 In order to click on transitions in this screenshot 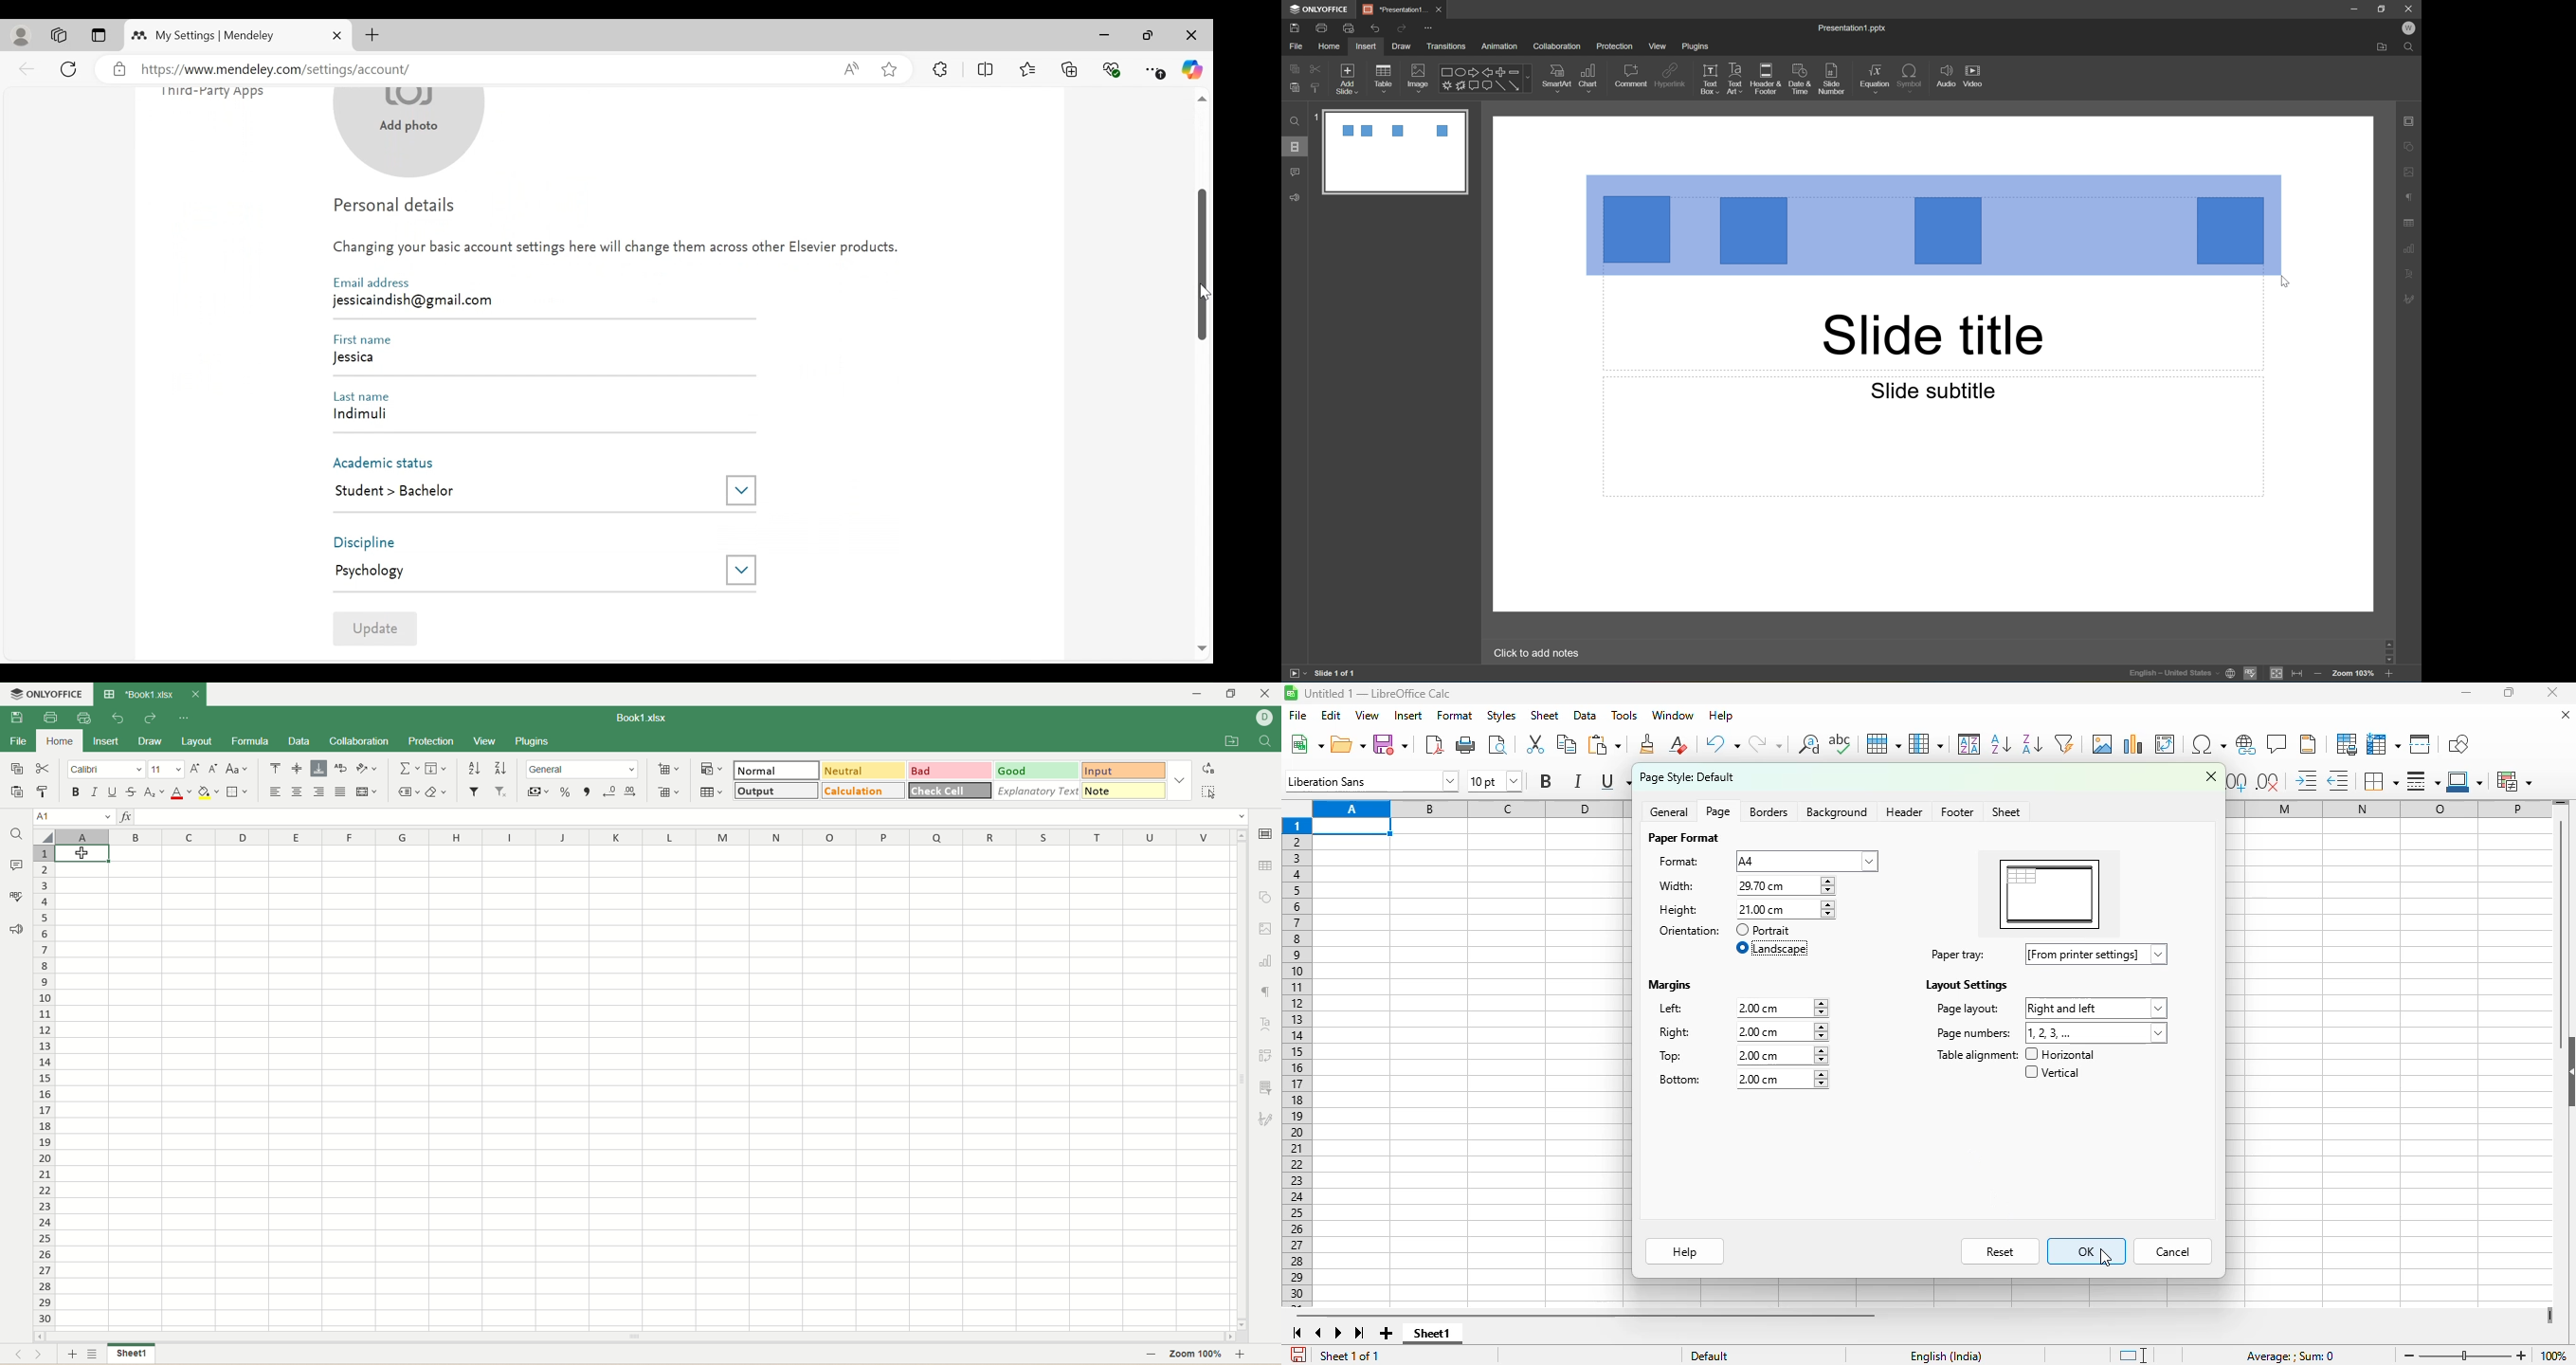, I will do `click(1448, 46)`.